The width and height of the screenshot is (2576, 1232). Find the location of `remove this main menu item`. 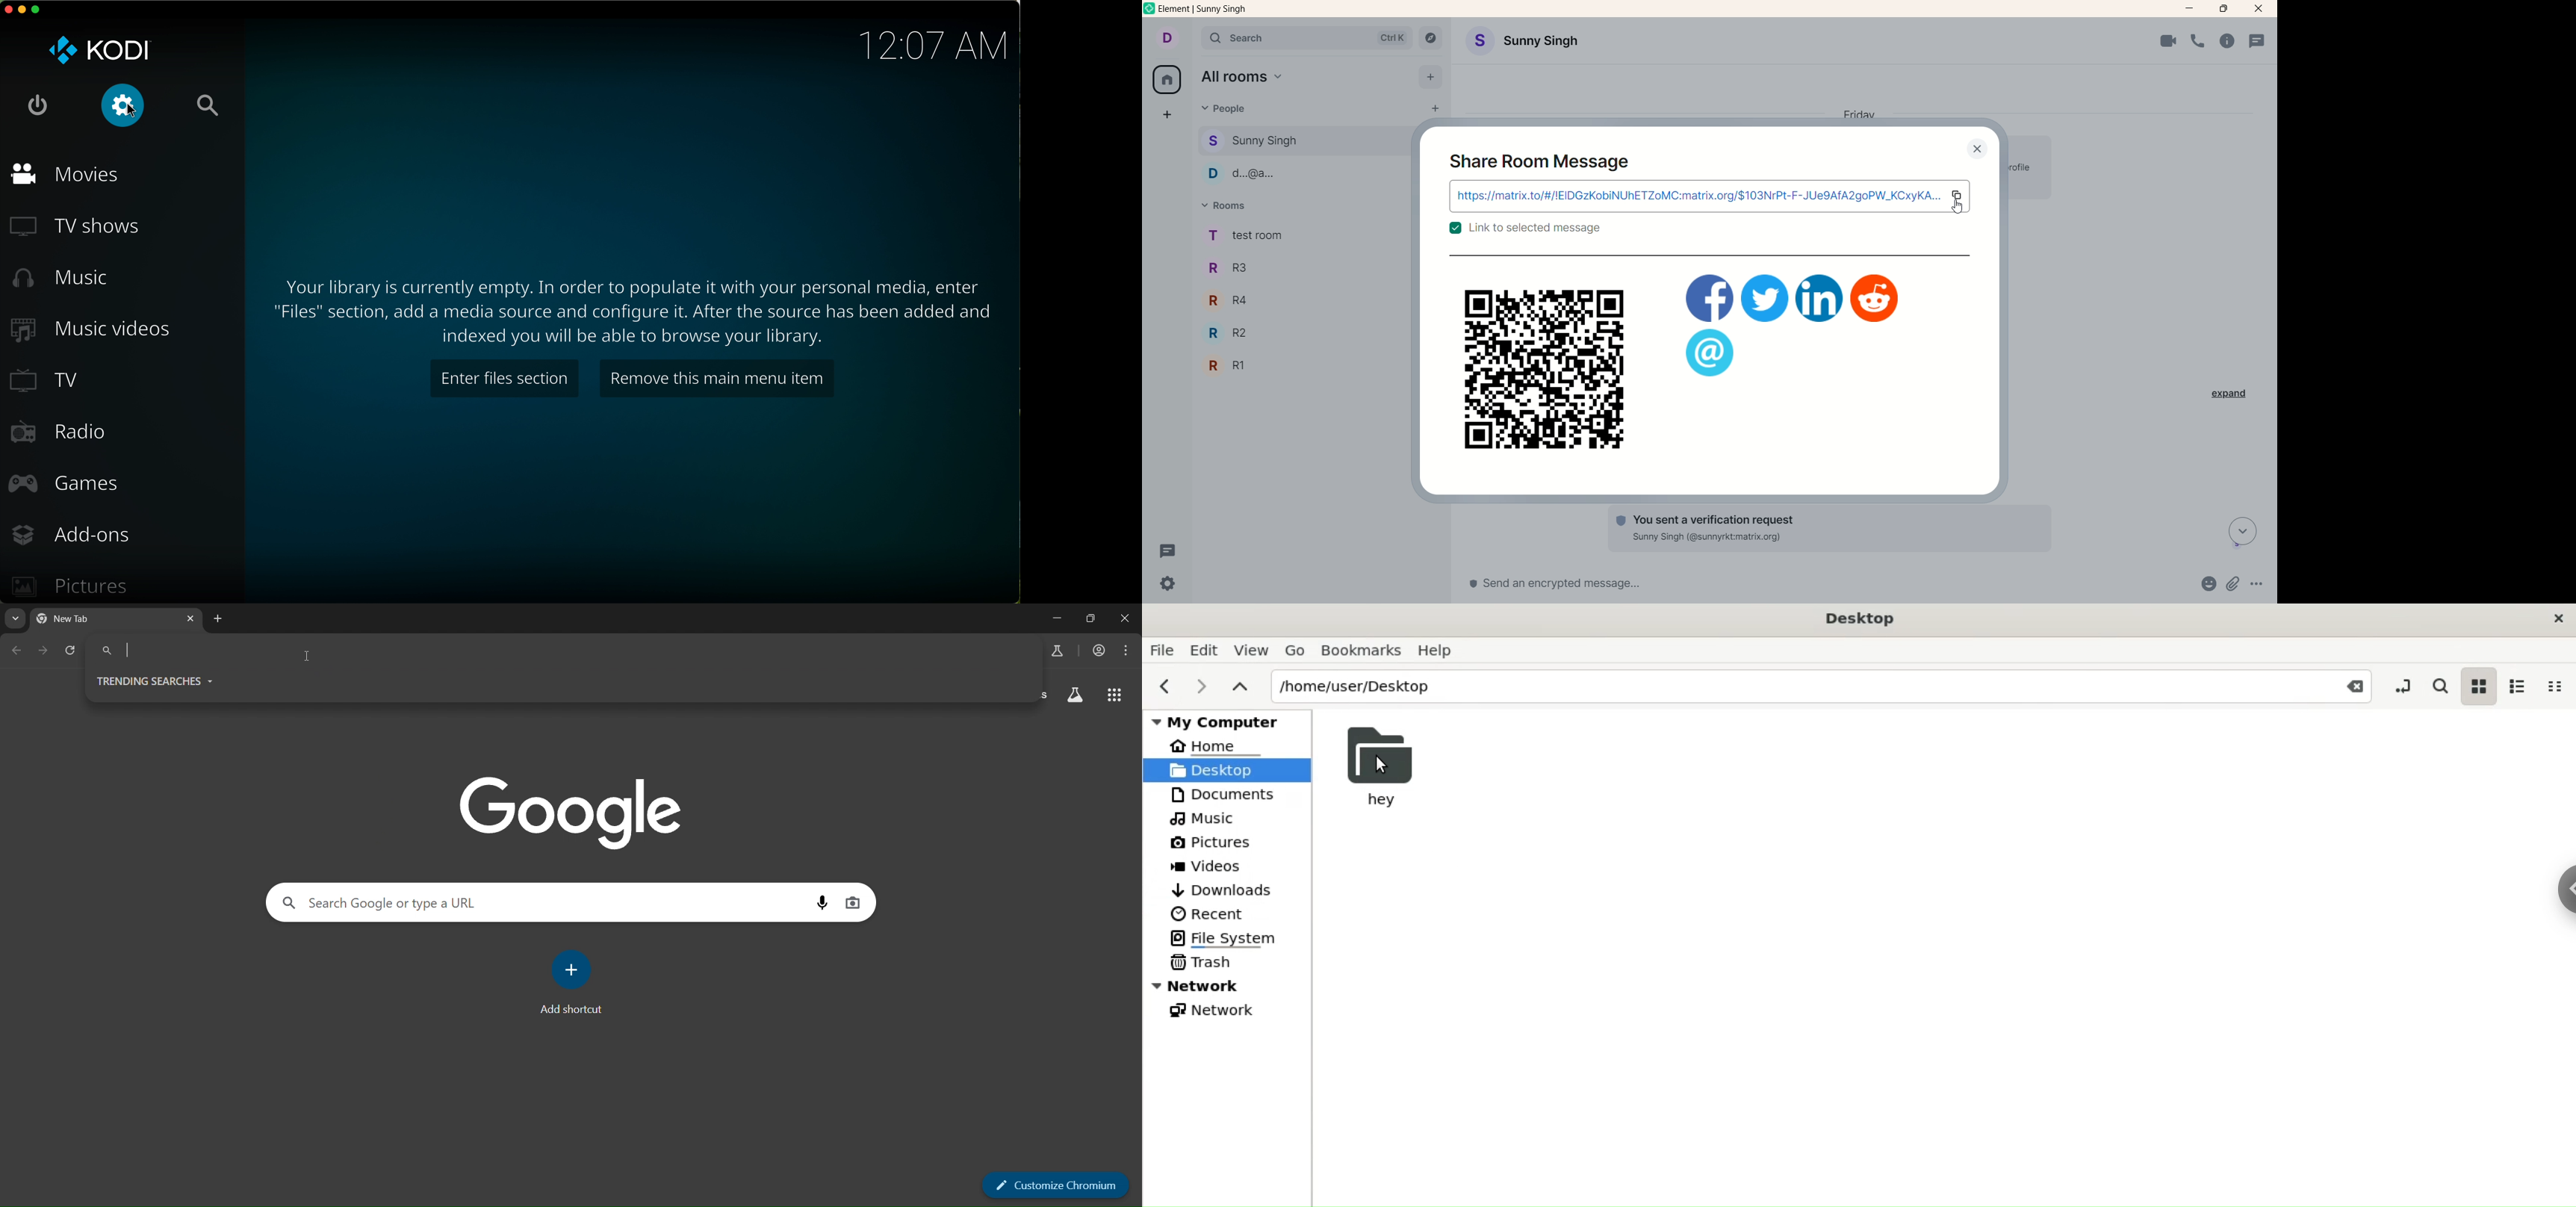

remove this main menu item is located at coordinates (718, 380).